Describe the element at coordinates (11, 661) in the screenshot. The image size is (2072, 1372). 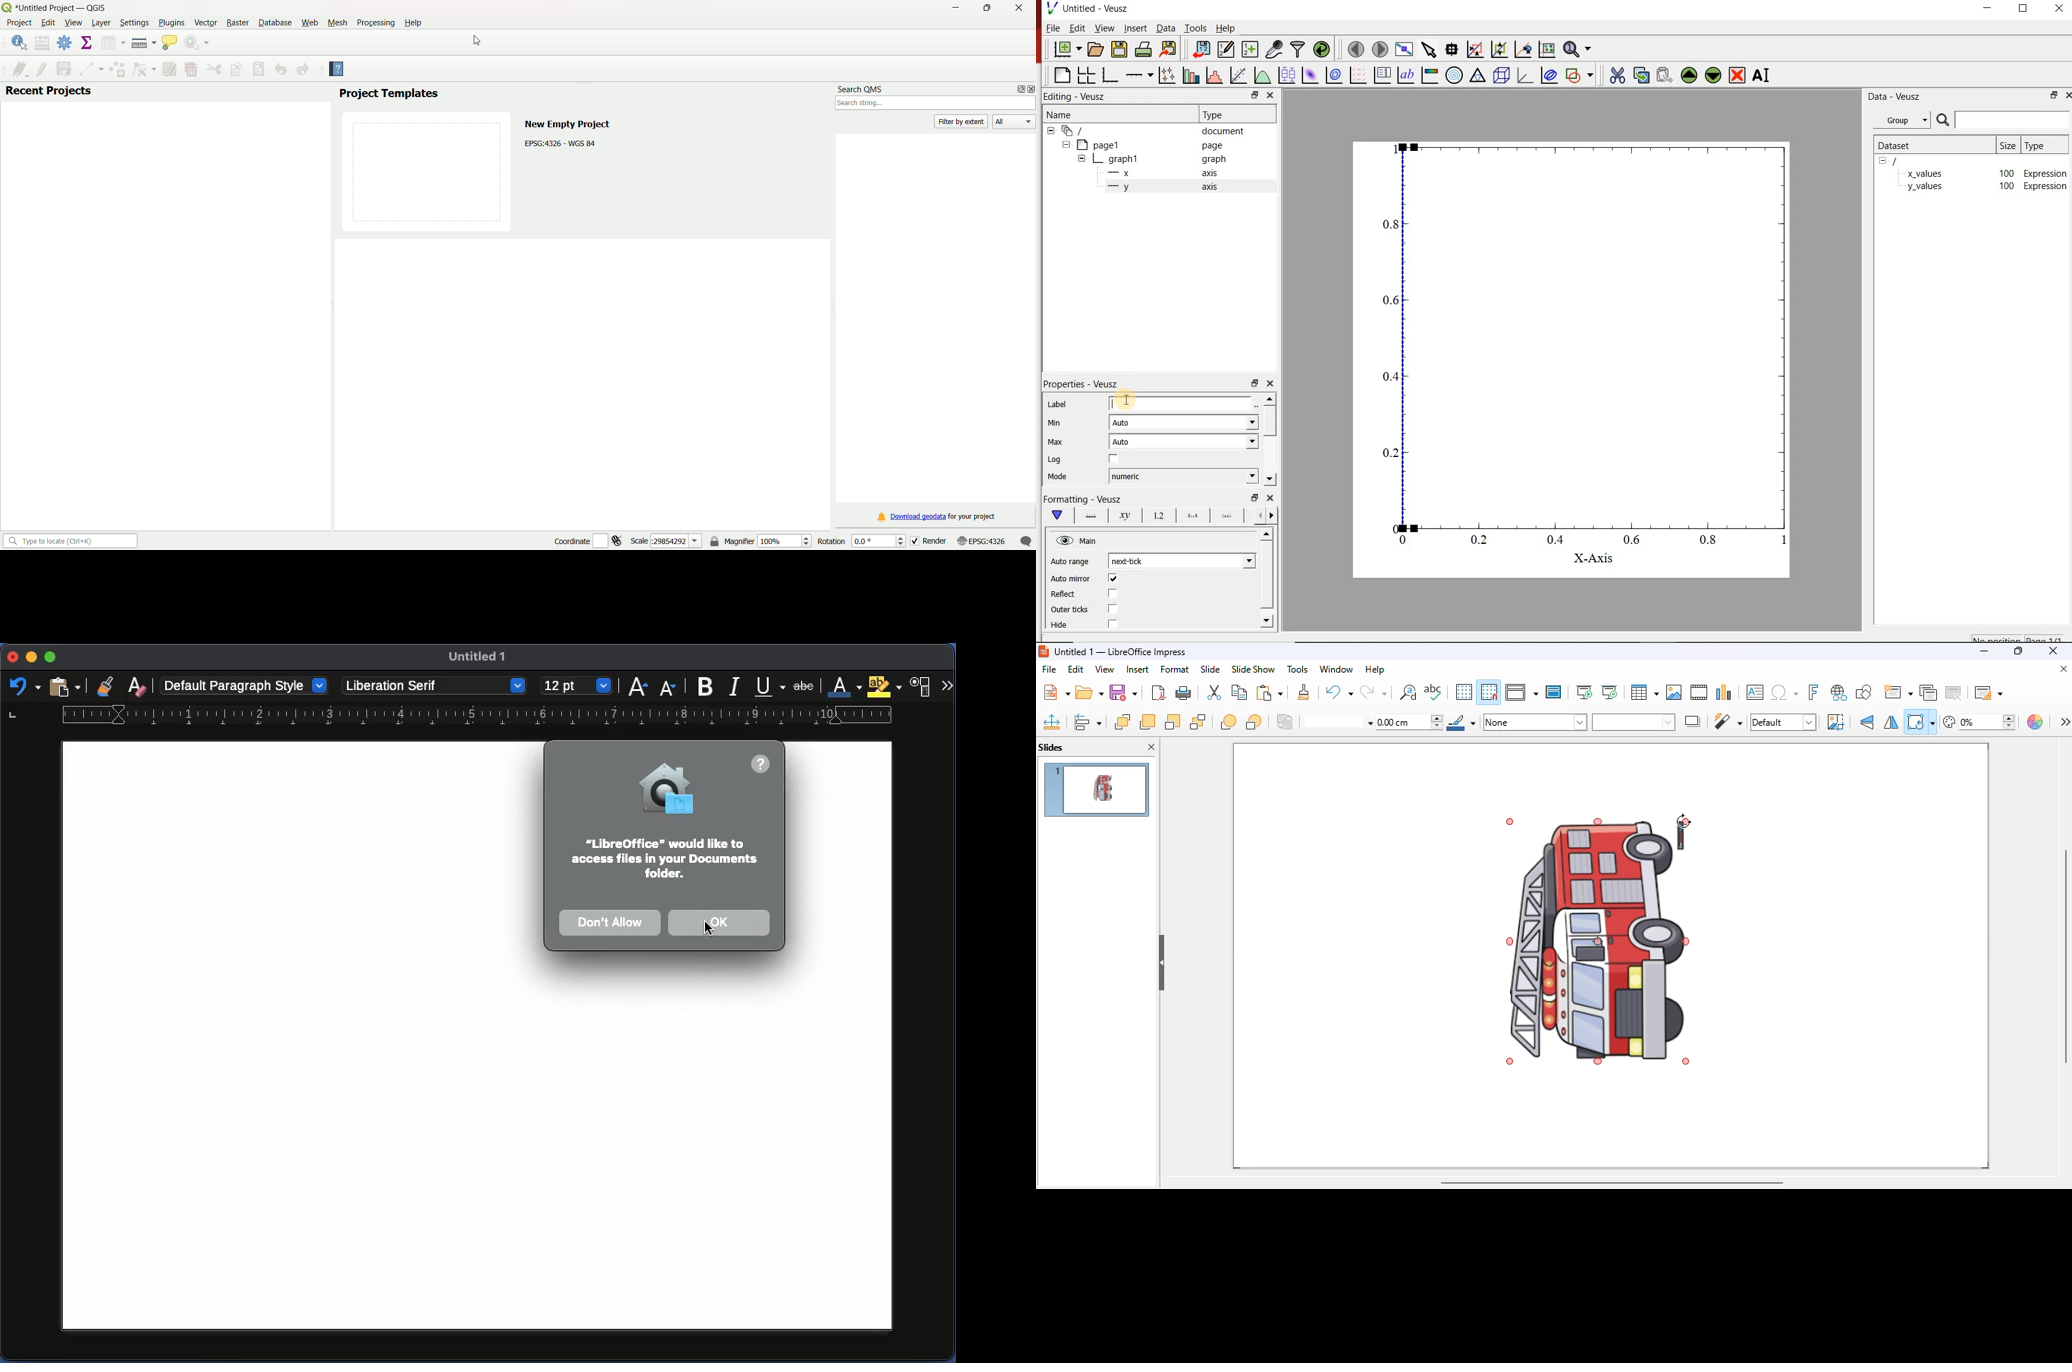
I see `Close` at that location.